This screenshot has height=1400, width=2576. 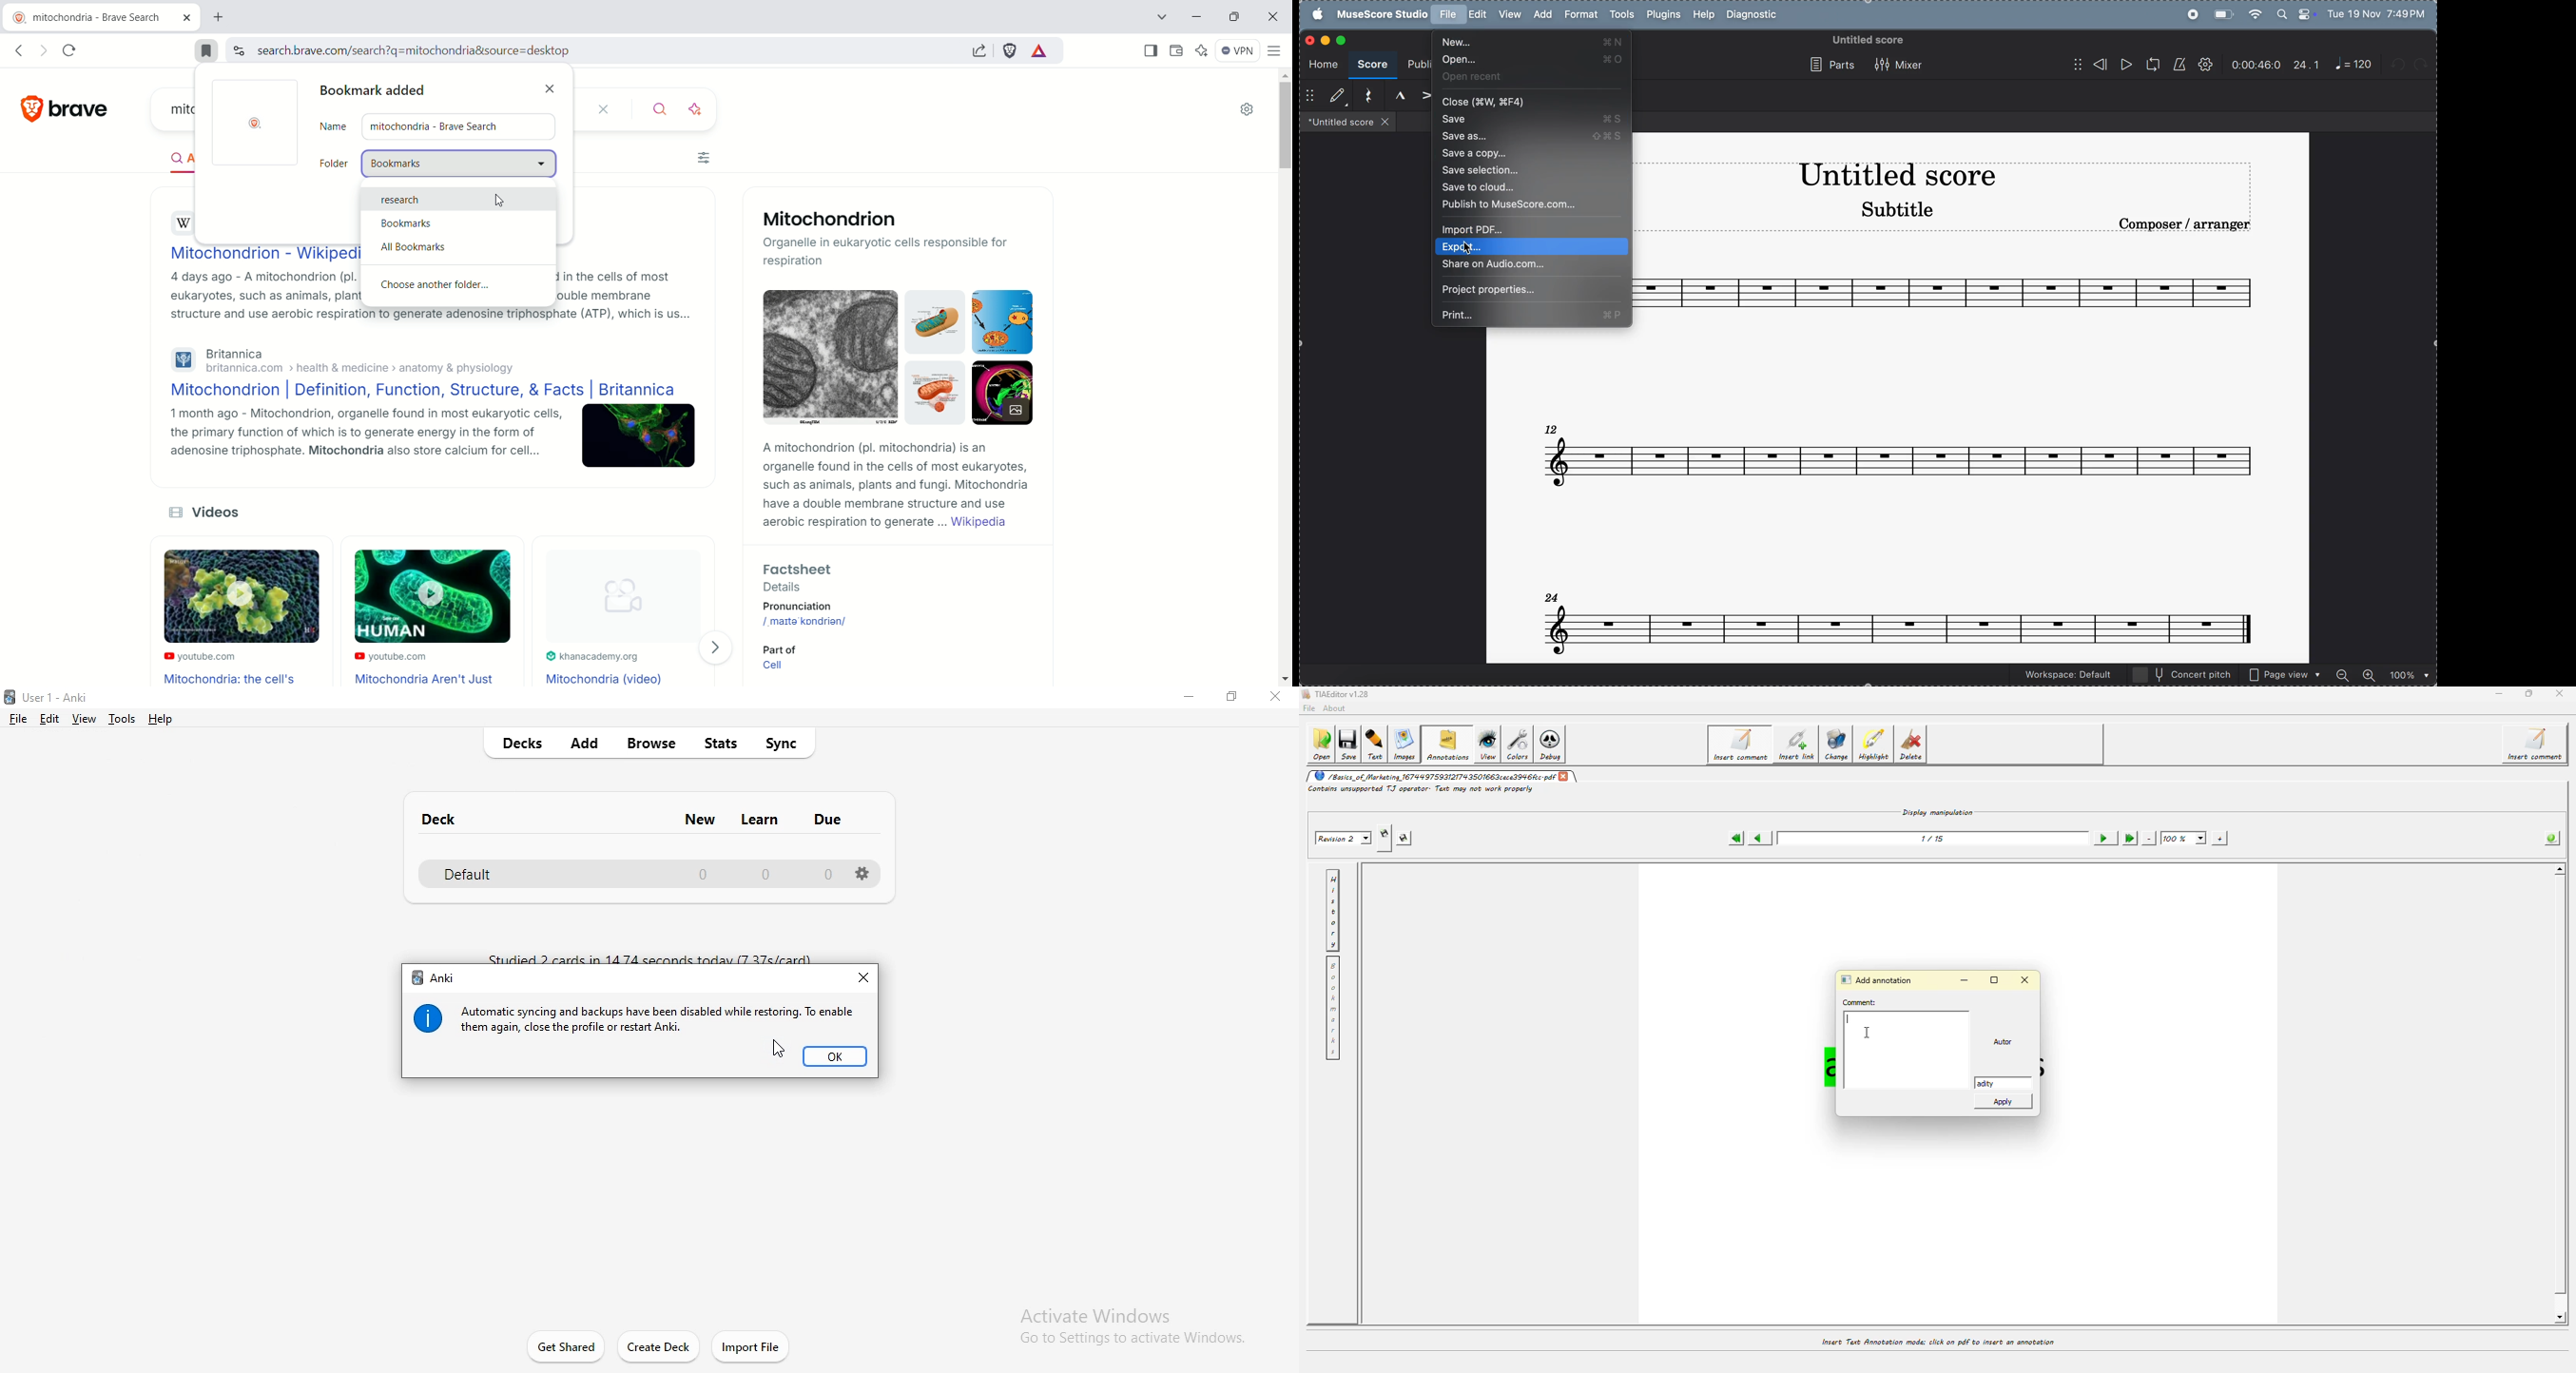 I want to click on file, so click(x=1448, y=14).